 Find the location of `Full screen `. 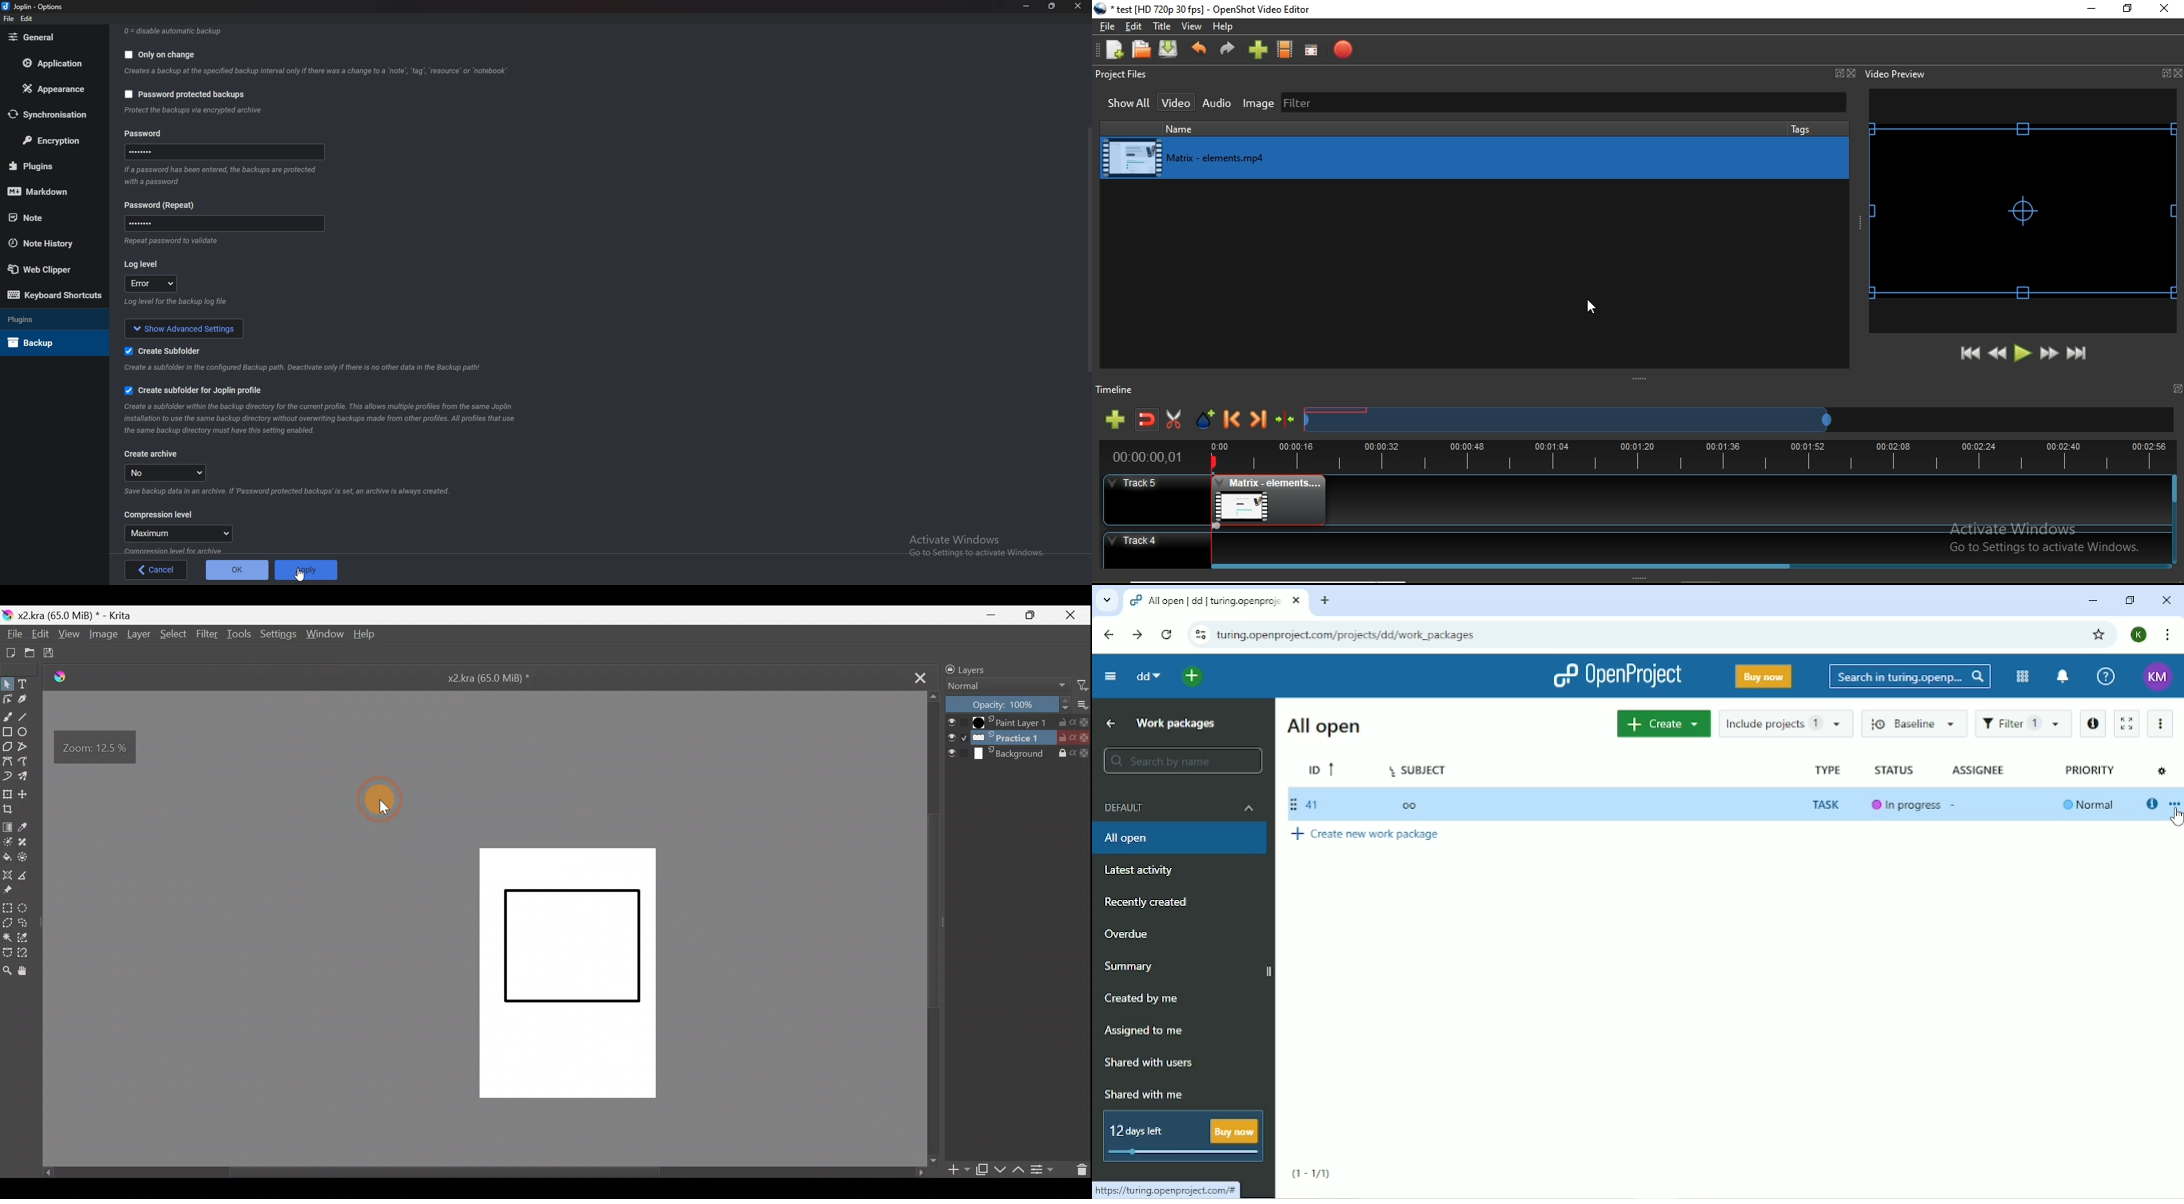

Full screen  is located at coordinates (1311, 50).